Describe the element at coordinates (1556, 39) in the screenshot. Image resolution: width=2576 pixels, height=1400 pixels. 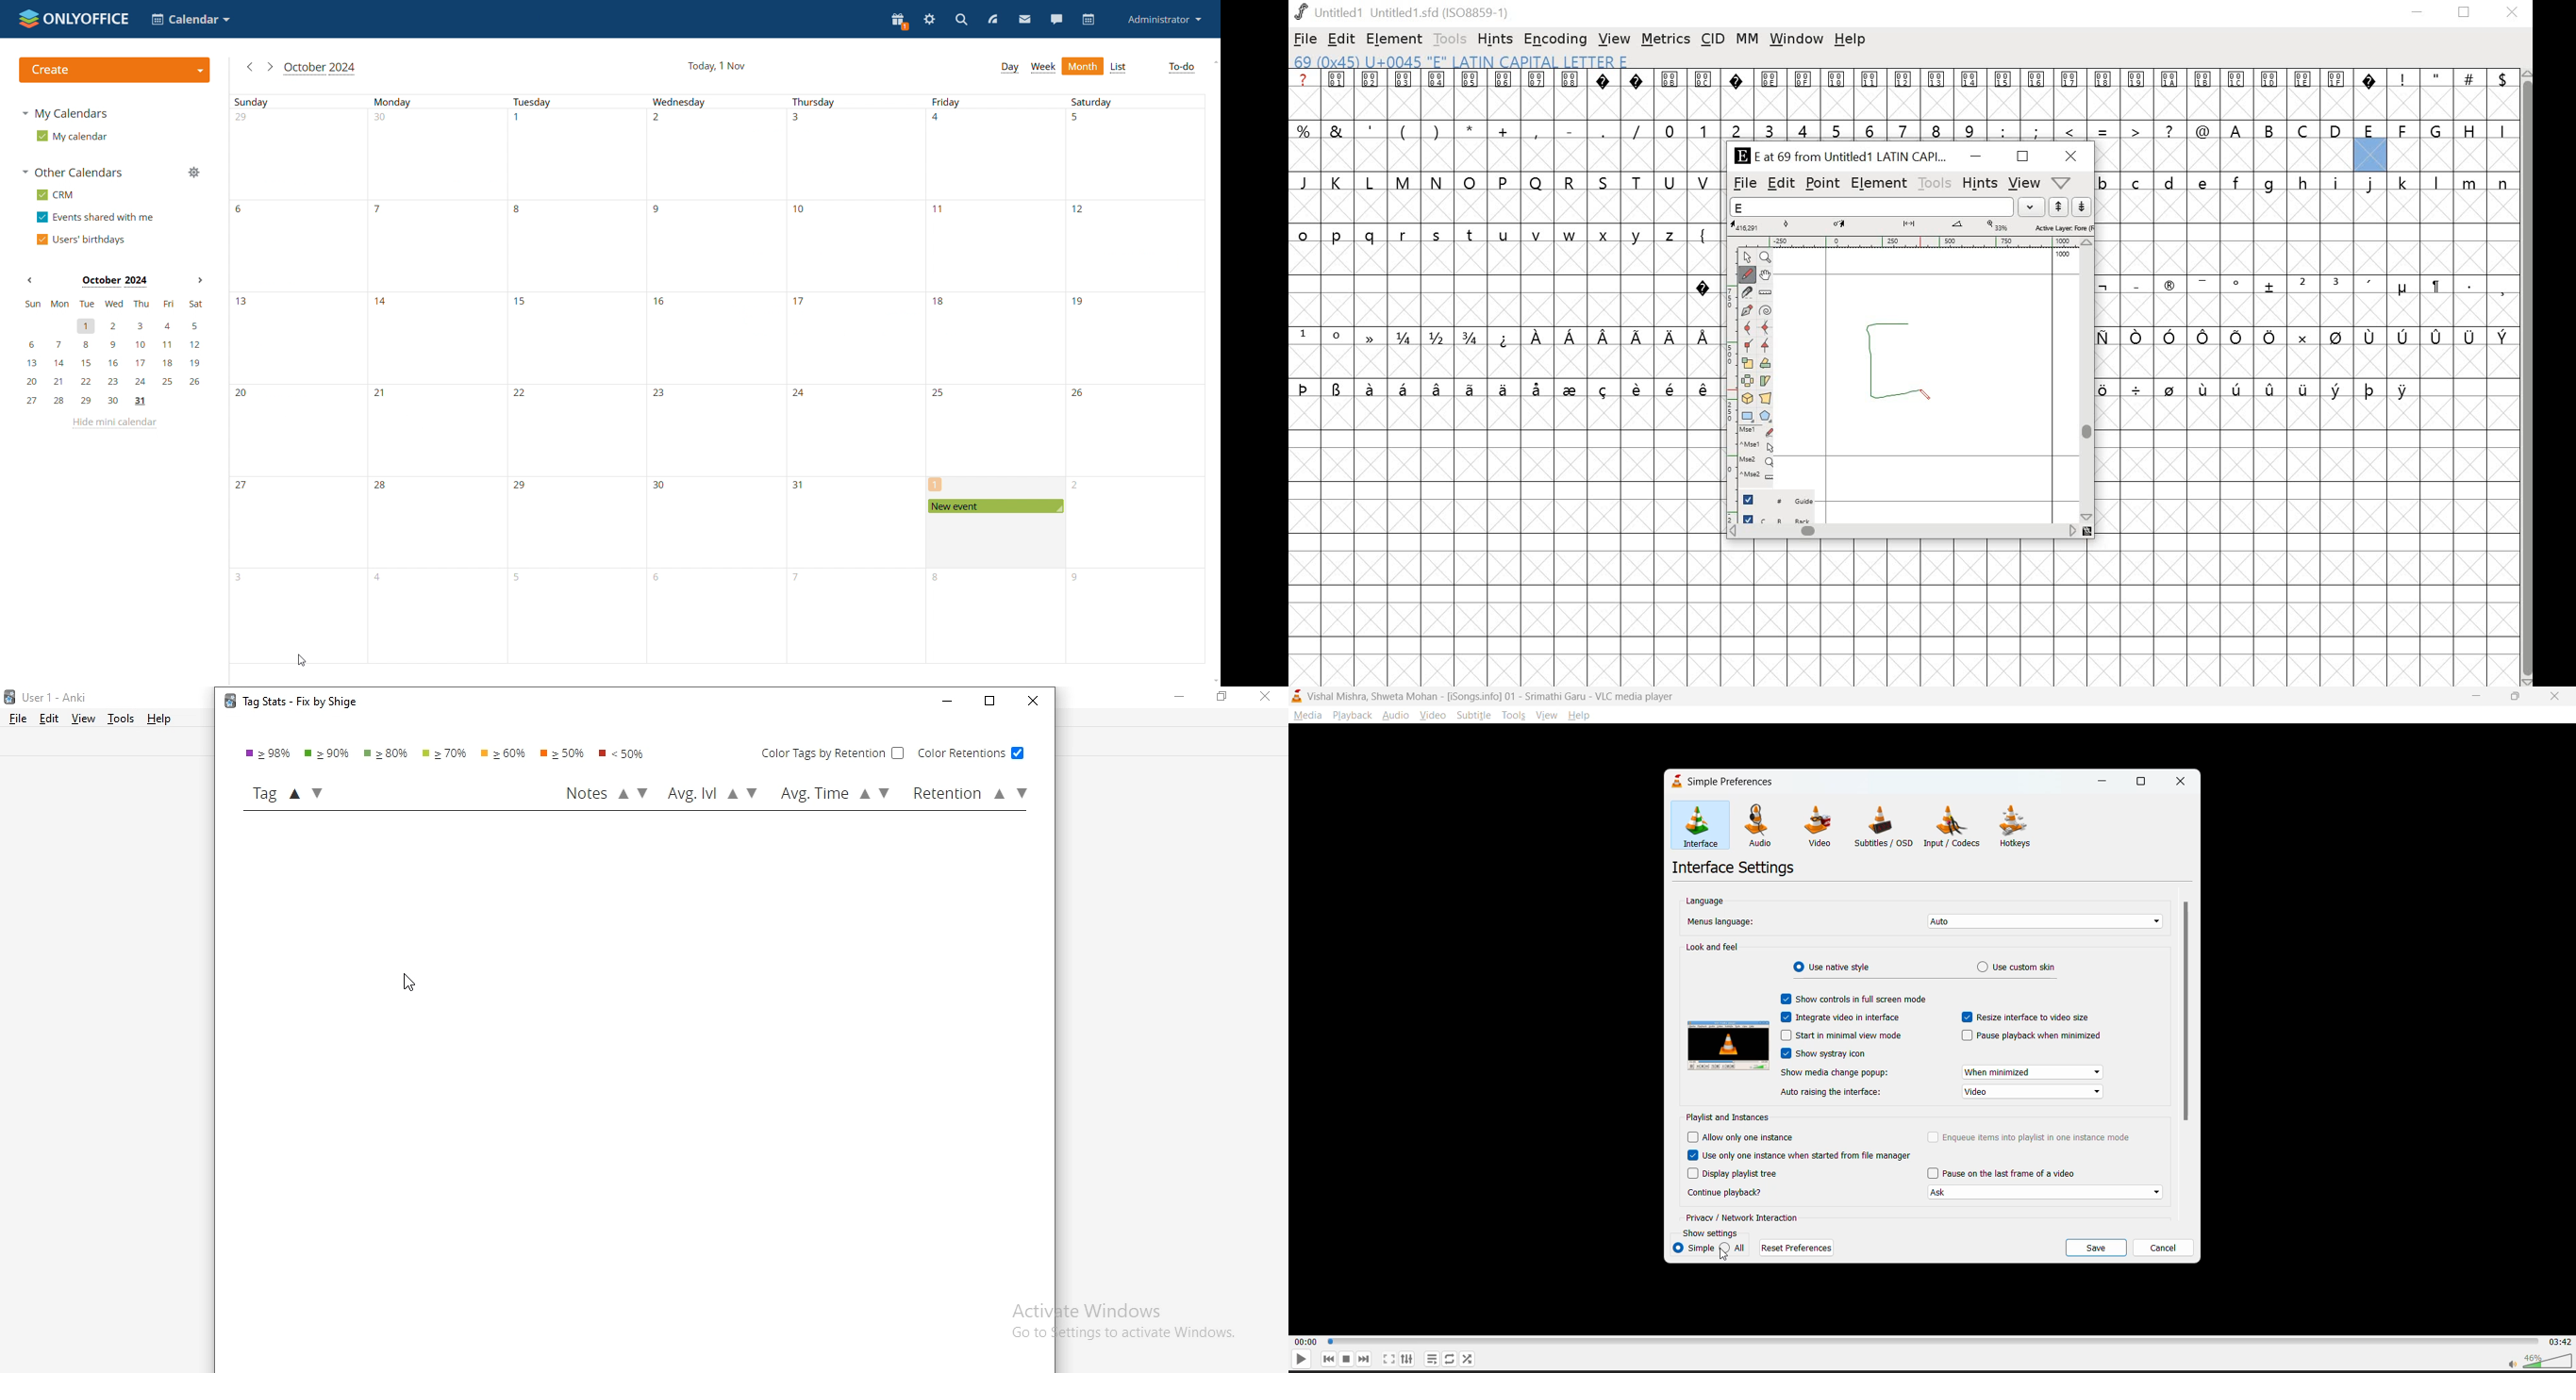
I see `encoding` at that location.